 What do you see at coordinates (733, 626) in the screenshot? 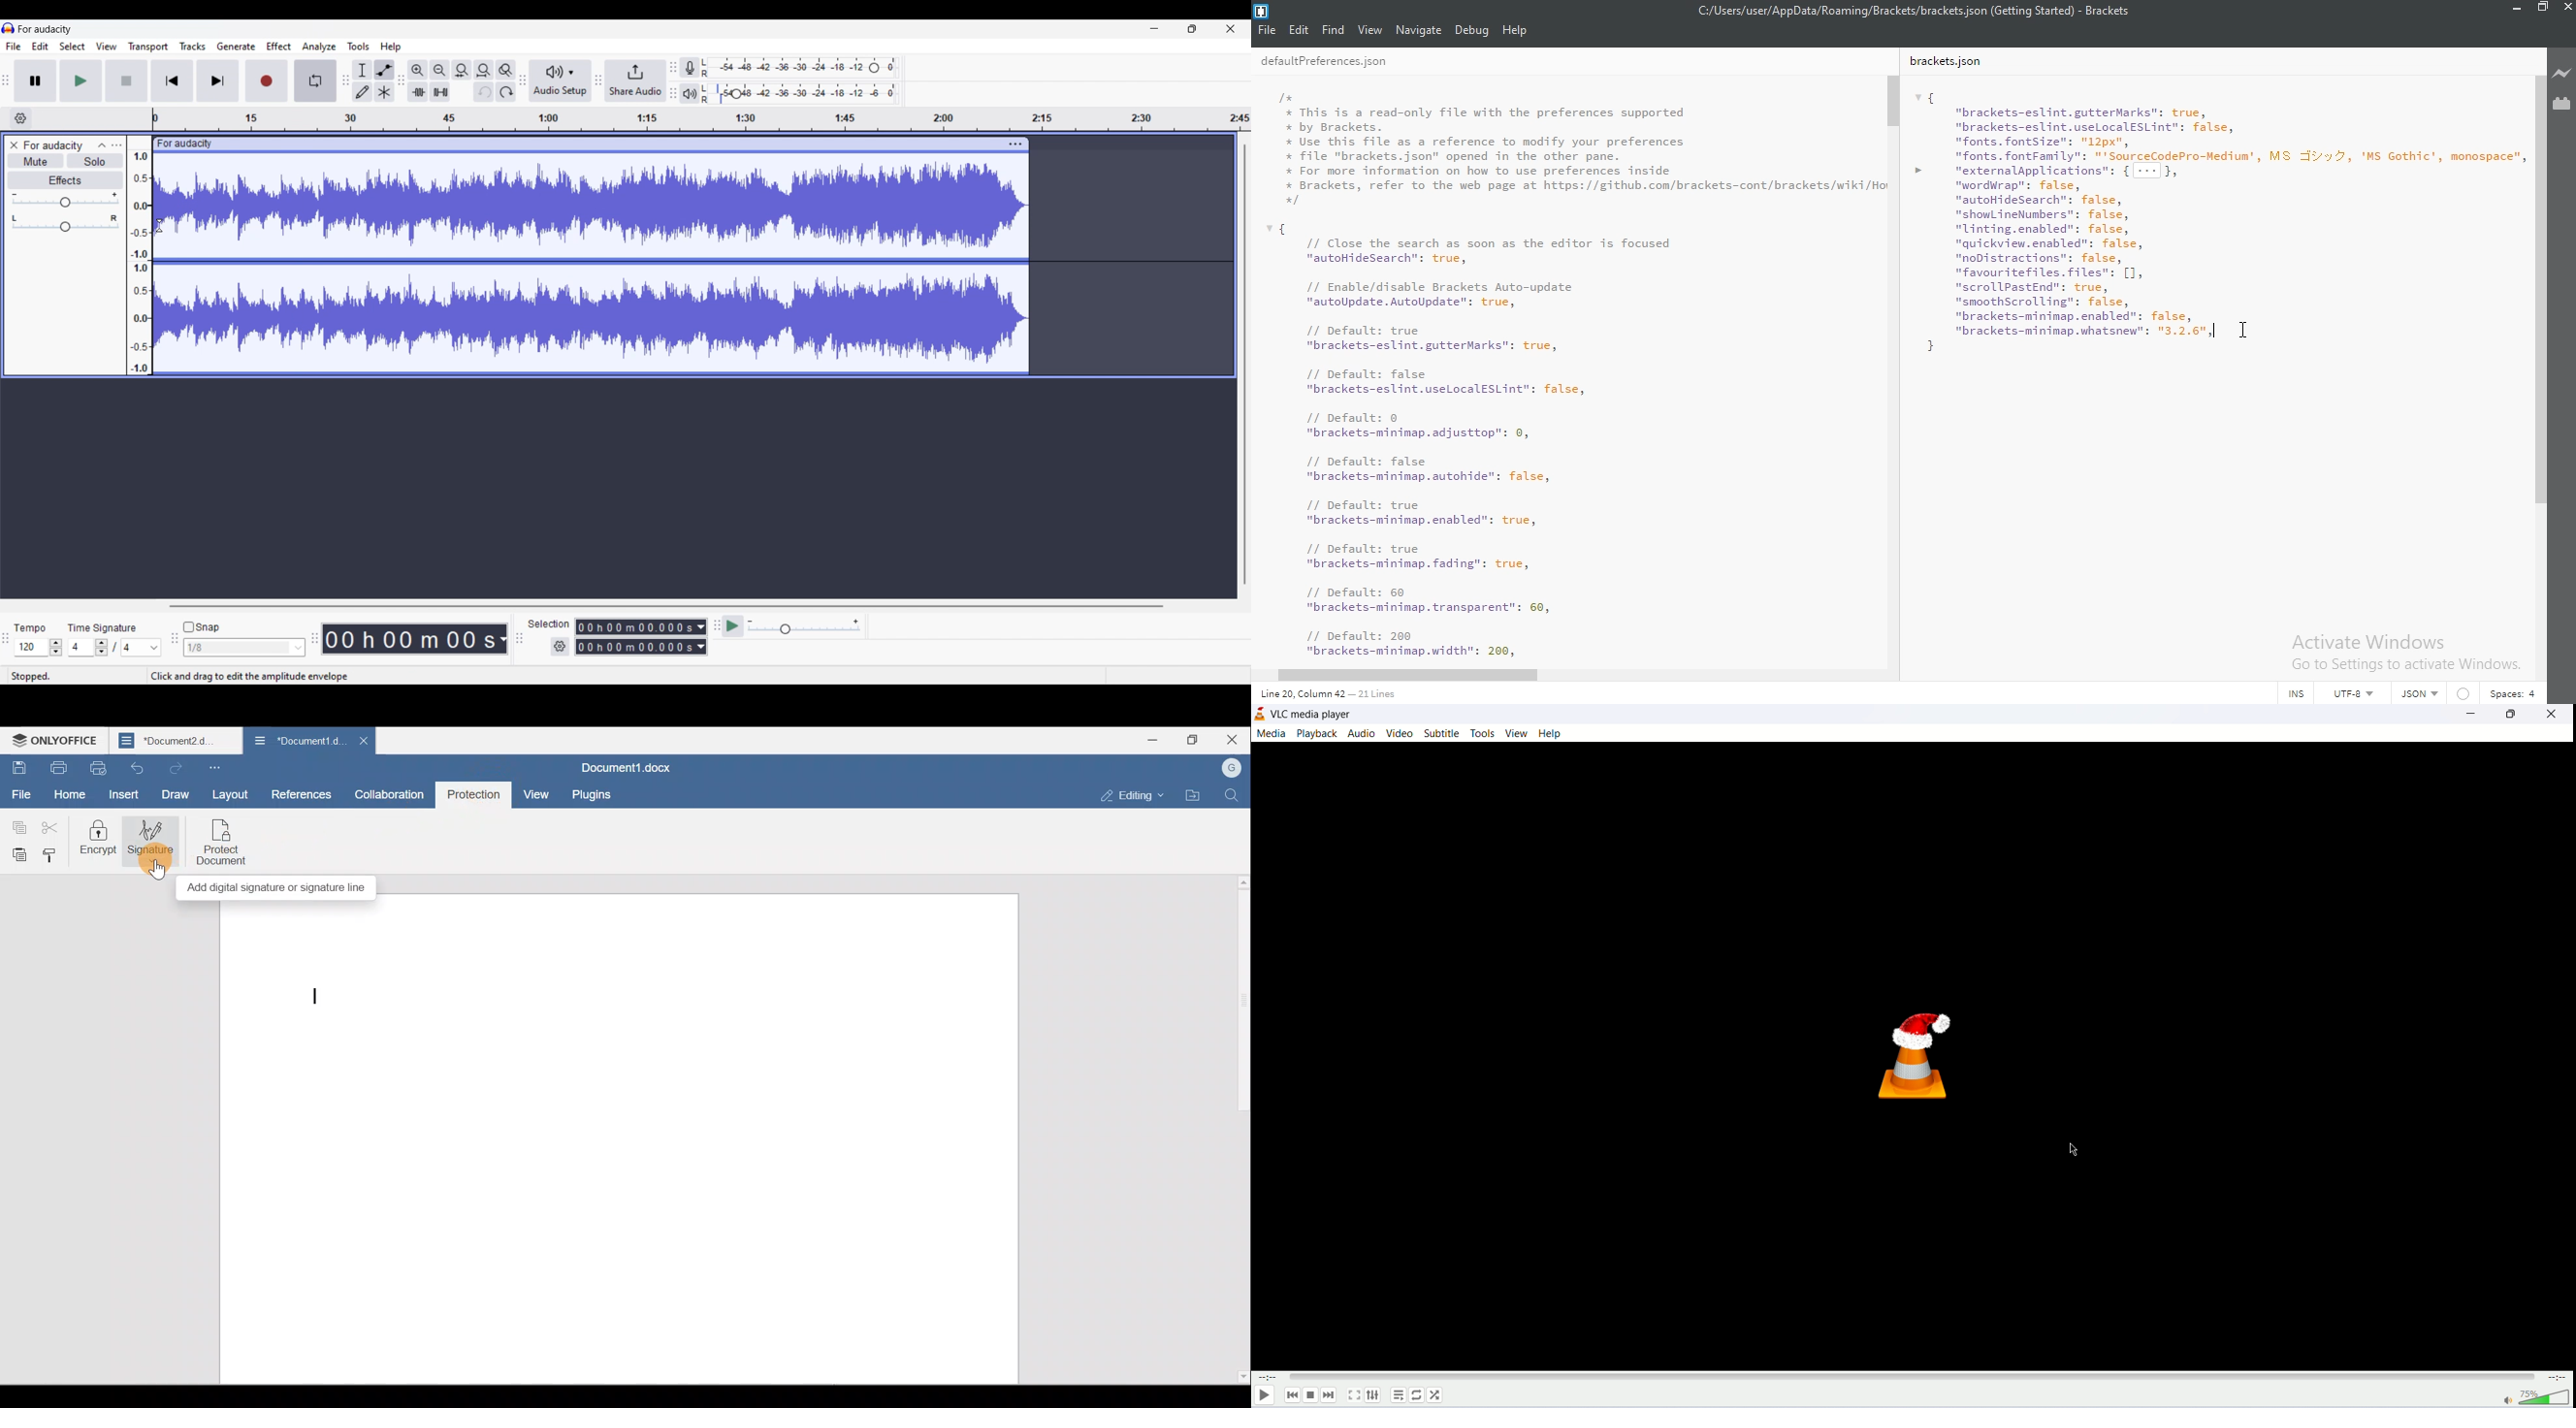
I see `play at speed` at bounding box center [733, 626].